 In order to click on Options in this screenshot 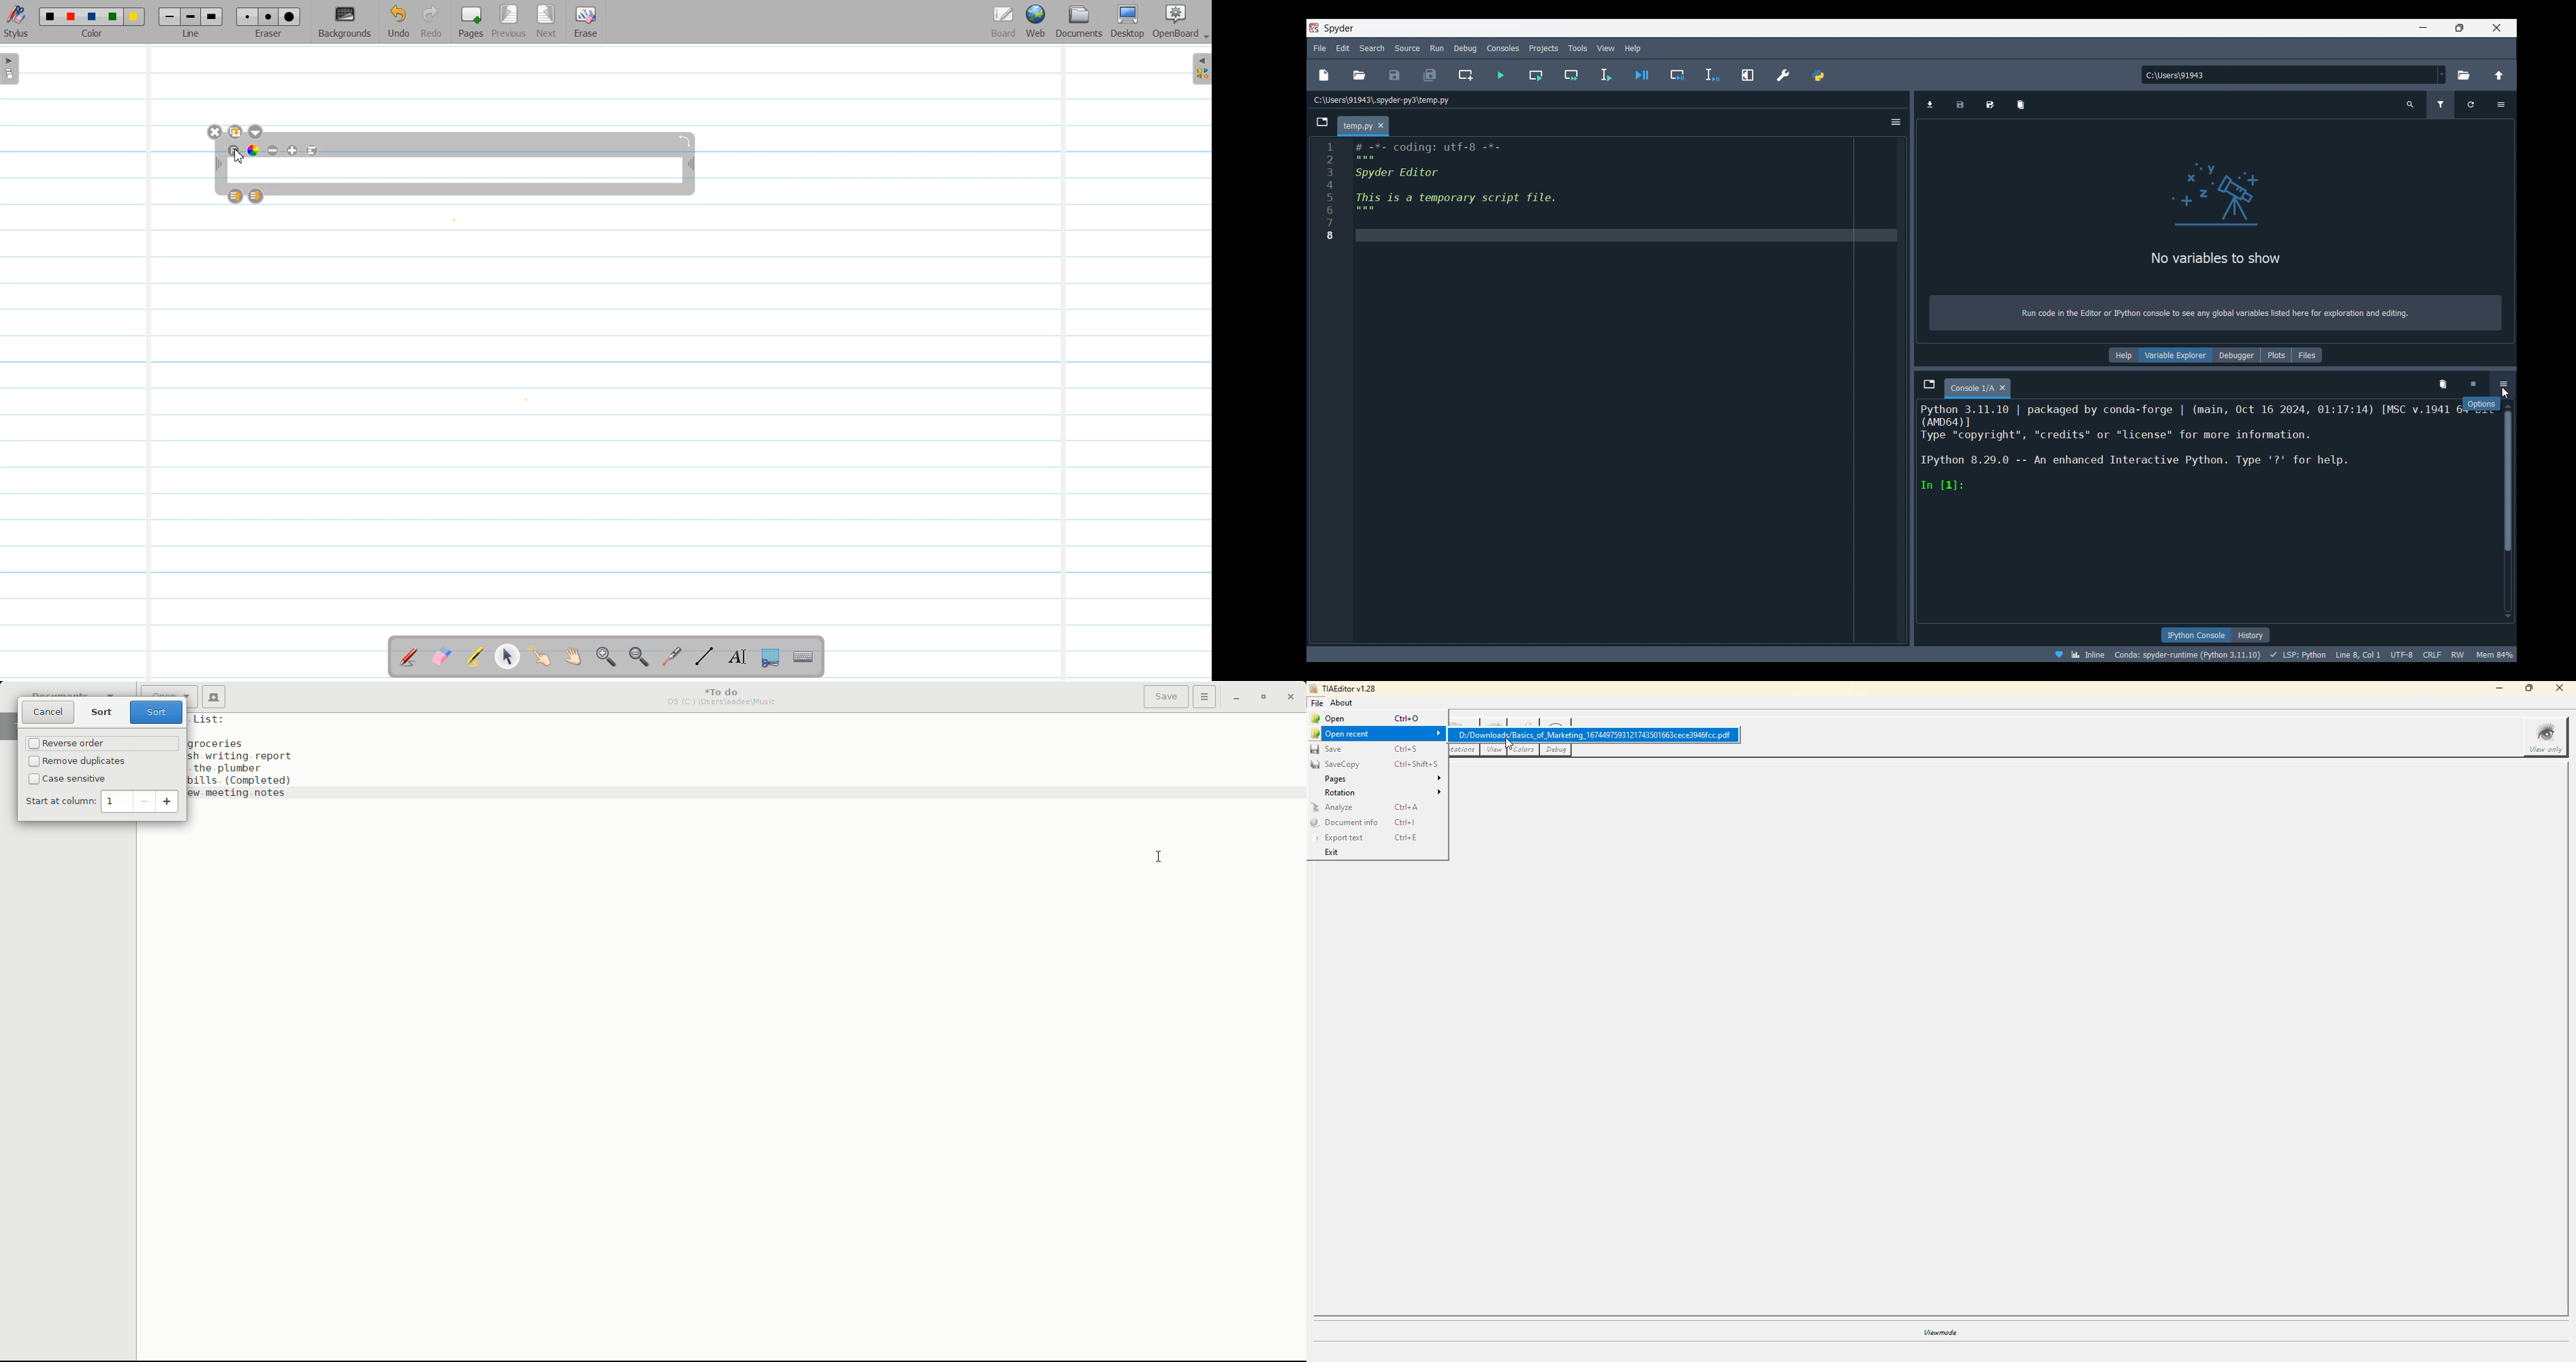, I will do `click(1896, 122)`.